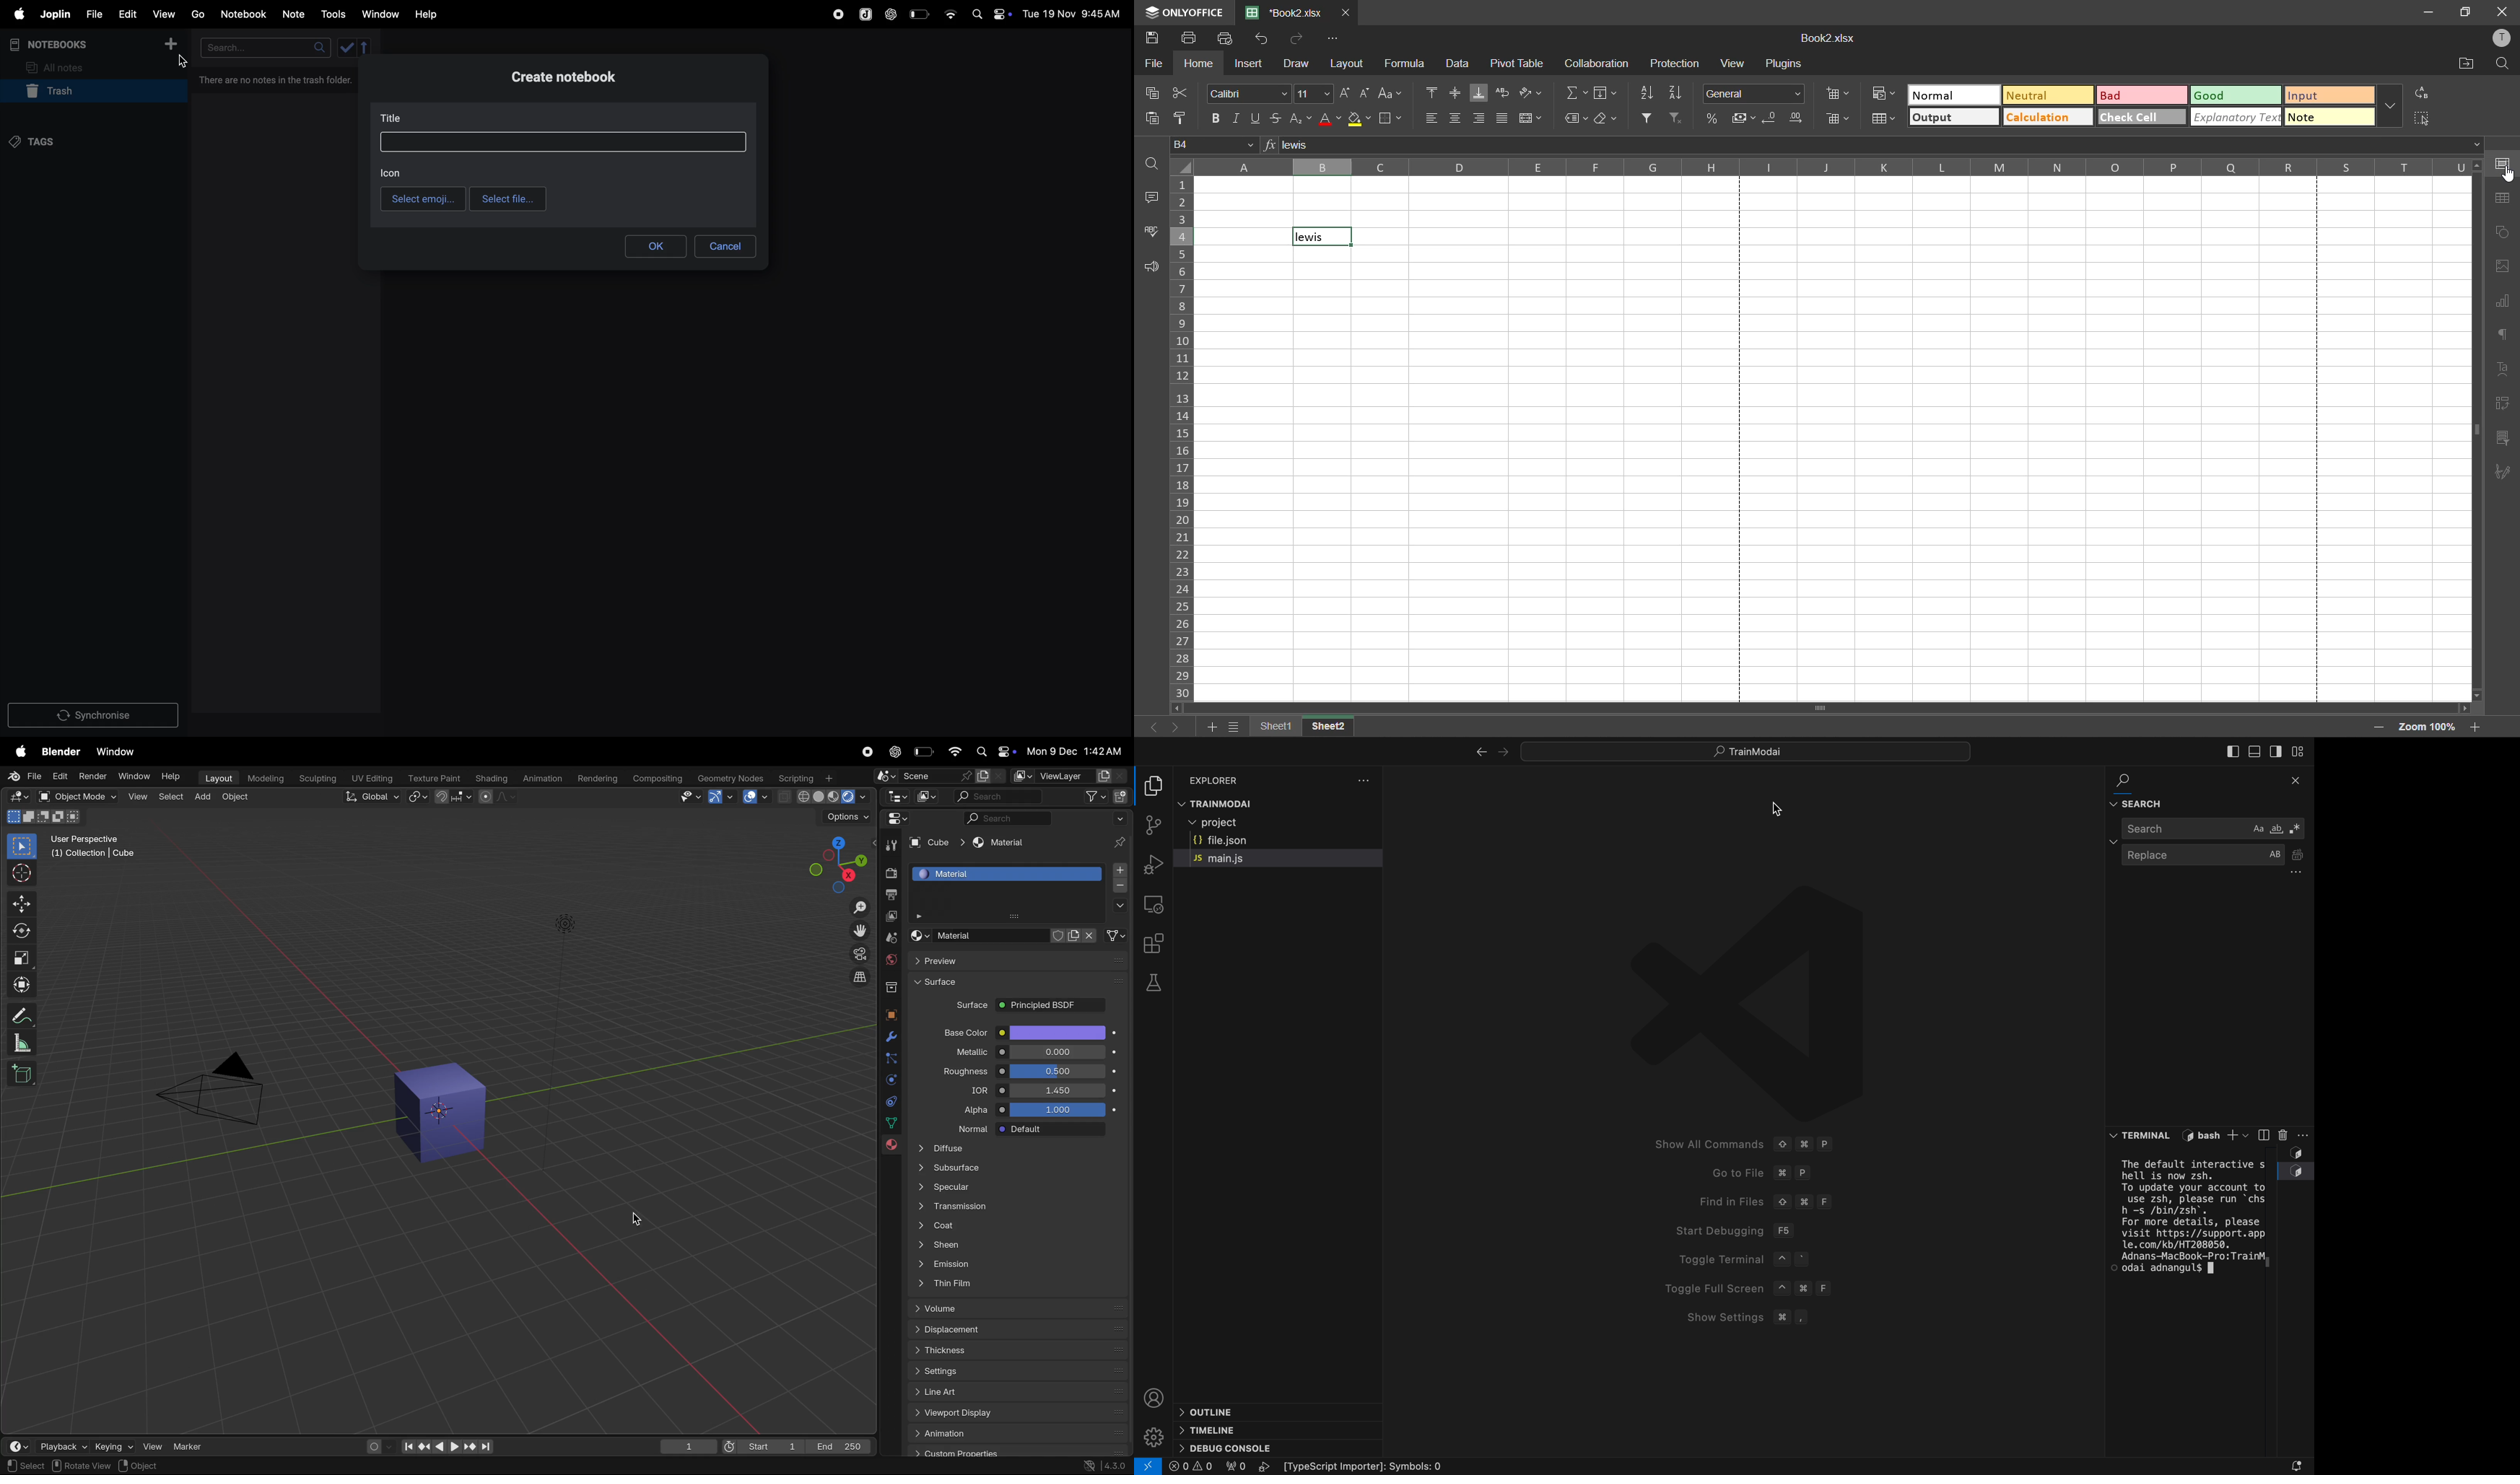 Image resolution: width=2520 pixels, height=1484 pixels. I want to click on select emoji, so click(423, 199).